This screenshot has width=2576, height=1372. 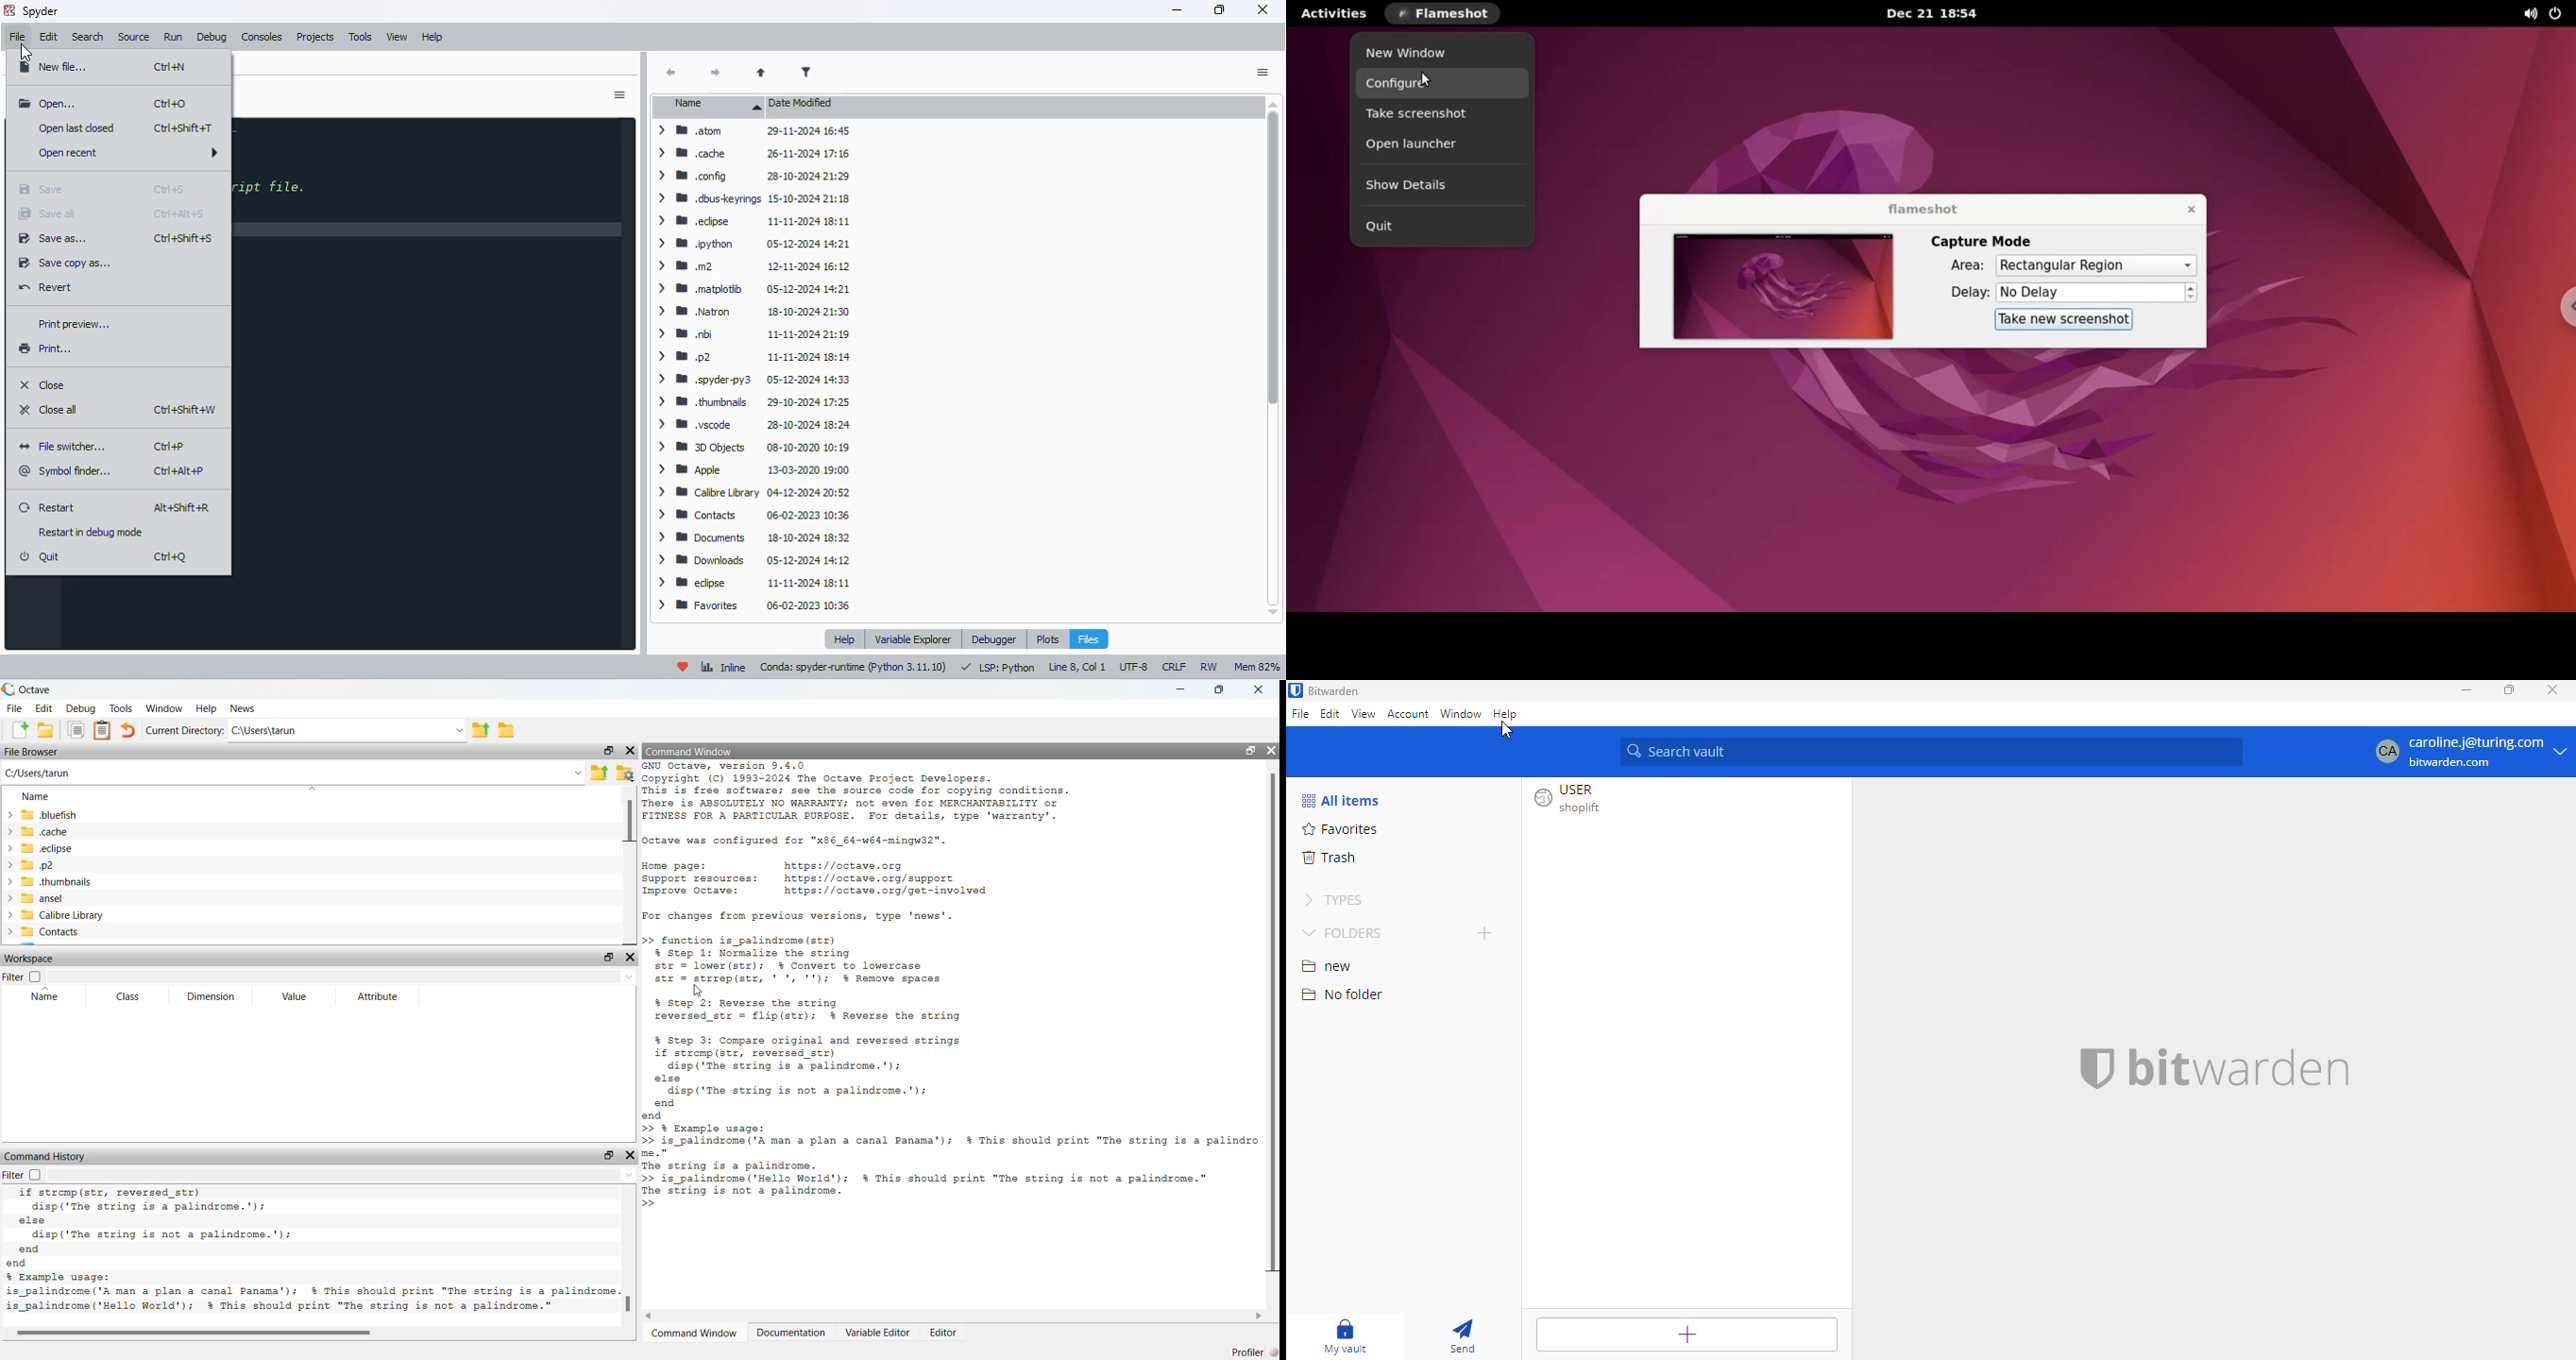 What do you see at coordinates (1177, 10) in the screenshot?
I see `minimize` at bounding box center [1177, 10].